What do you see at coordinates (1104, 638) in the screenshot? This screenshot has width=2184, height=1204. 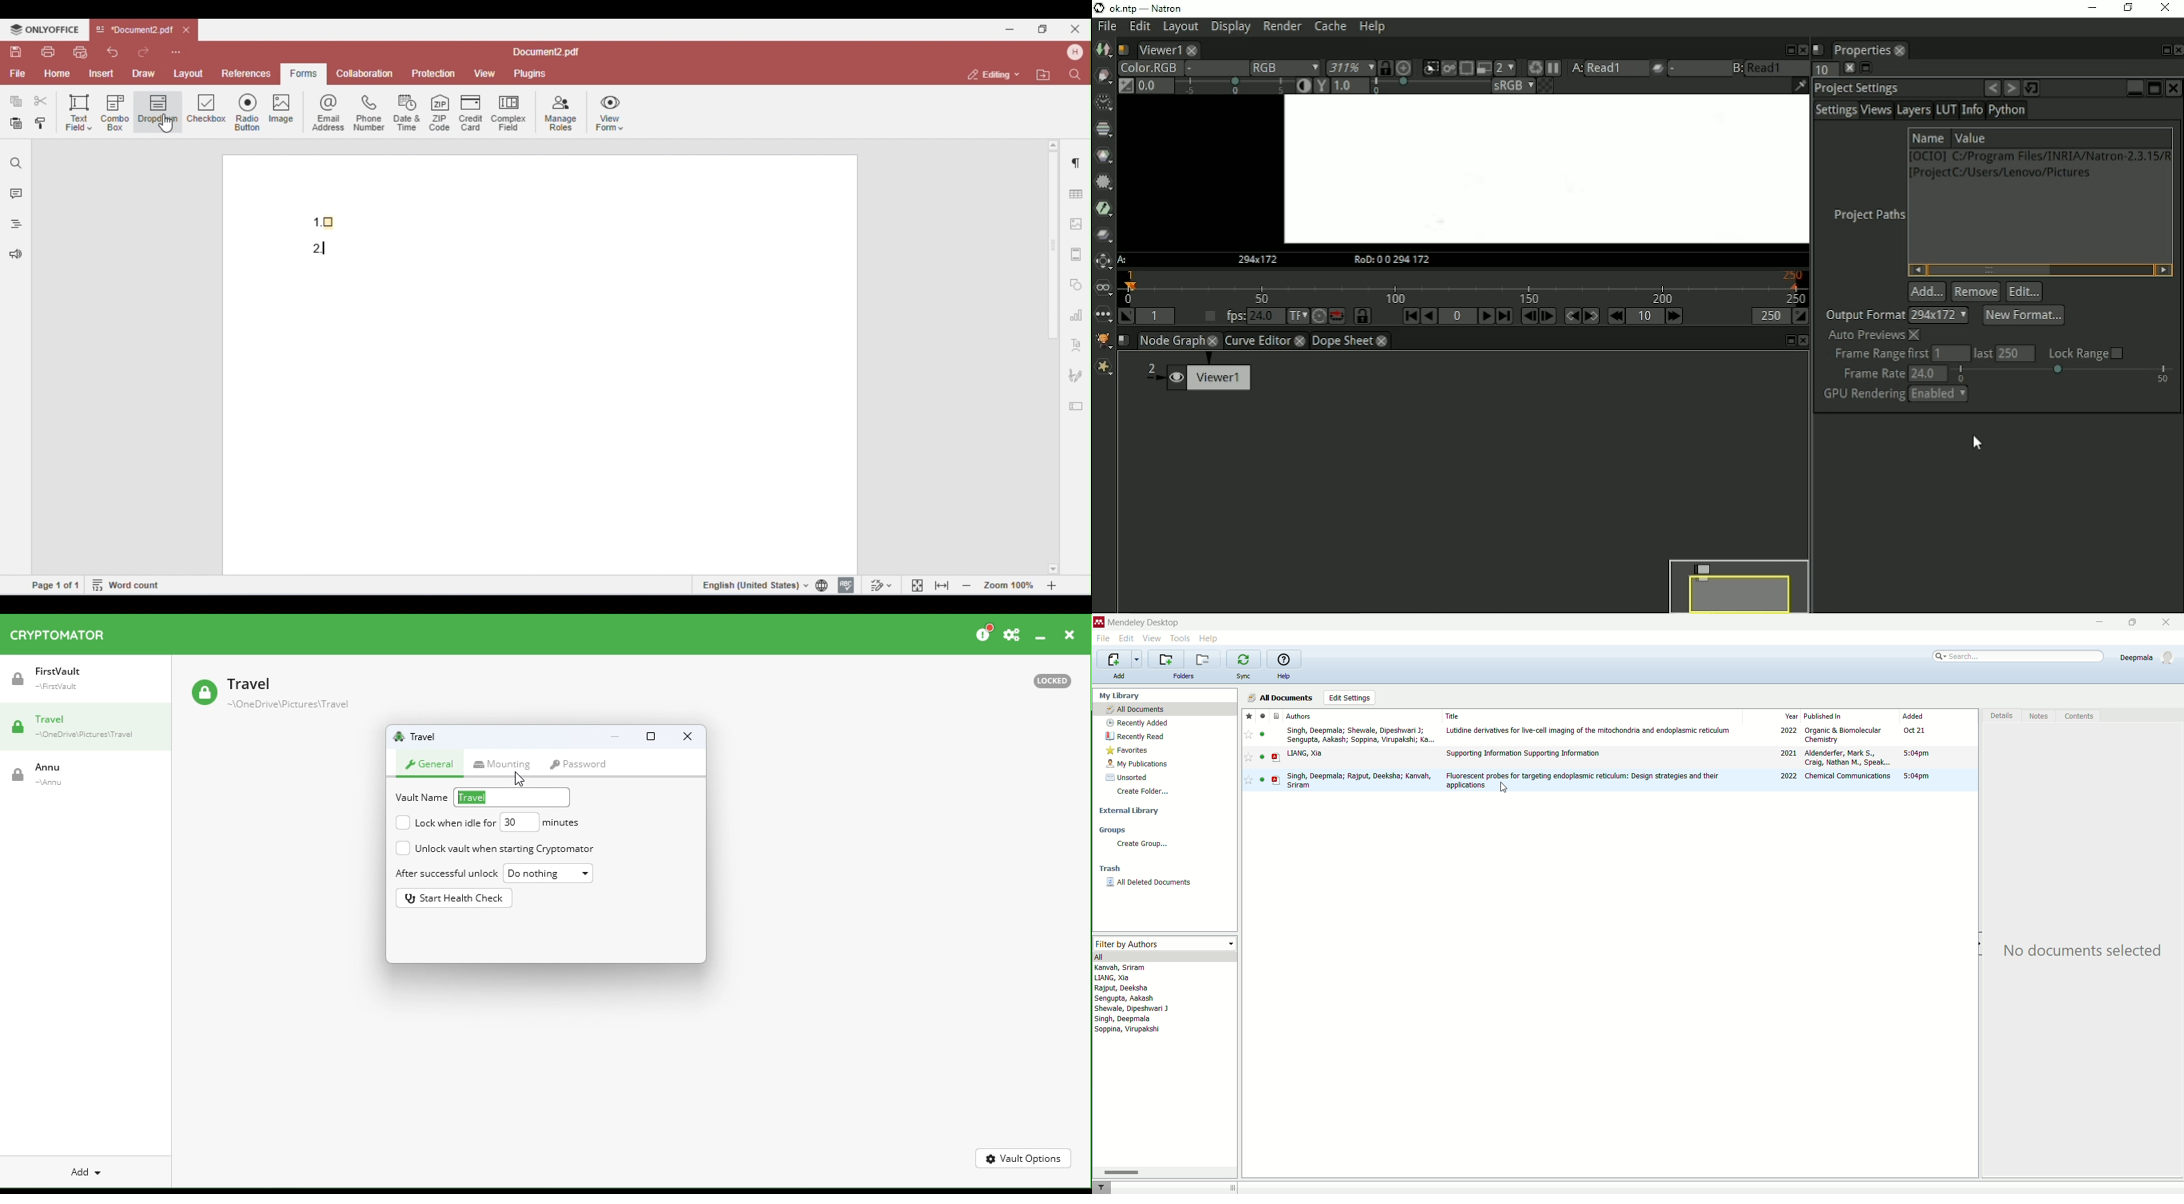 I see `file` at bounding box center [1104, 638].